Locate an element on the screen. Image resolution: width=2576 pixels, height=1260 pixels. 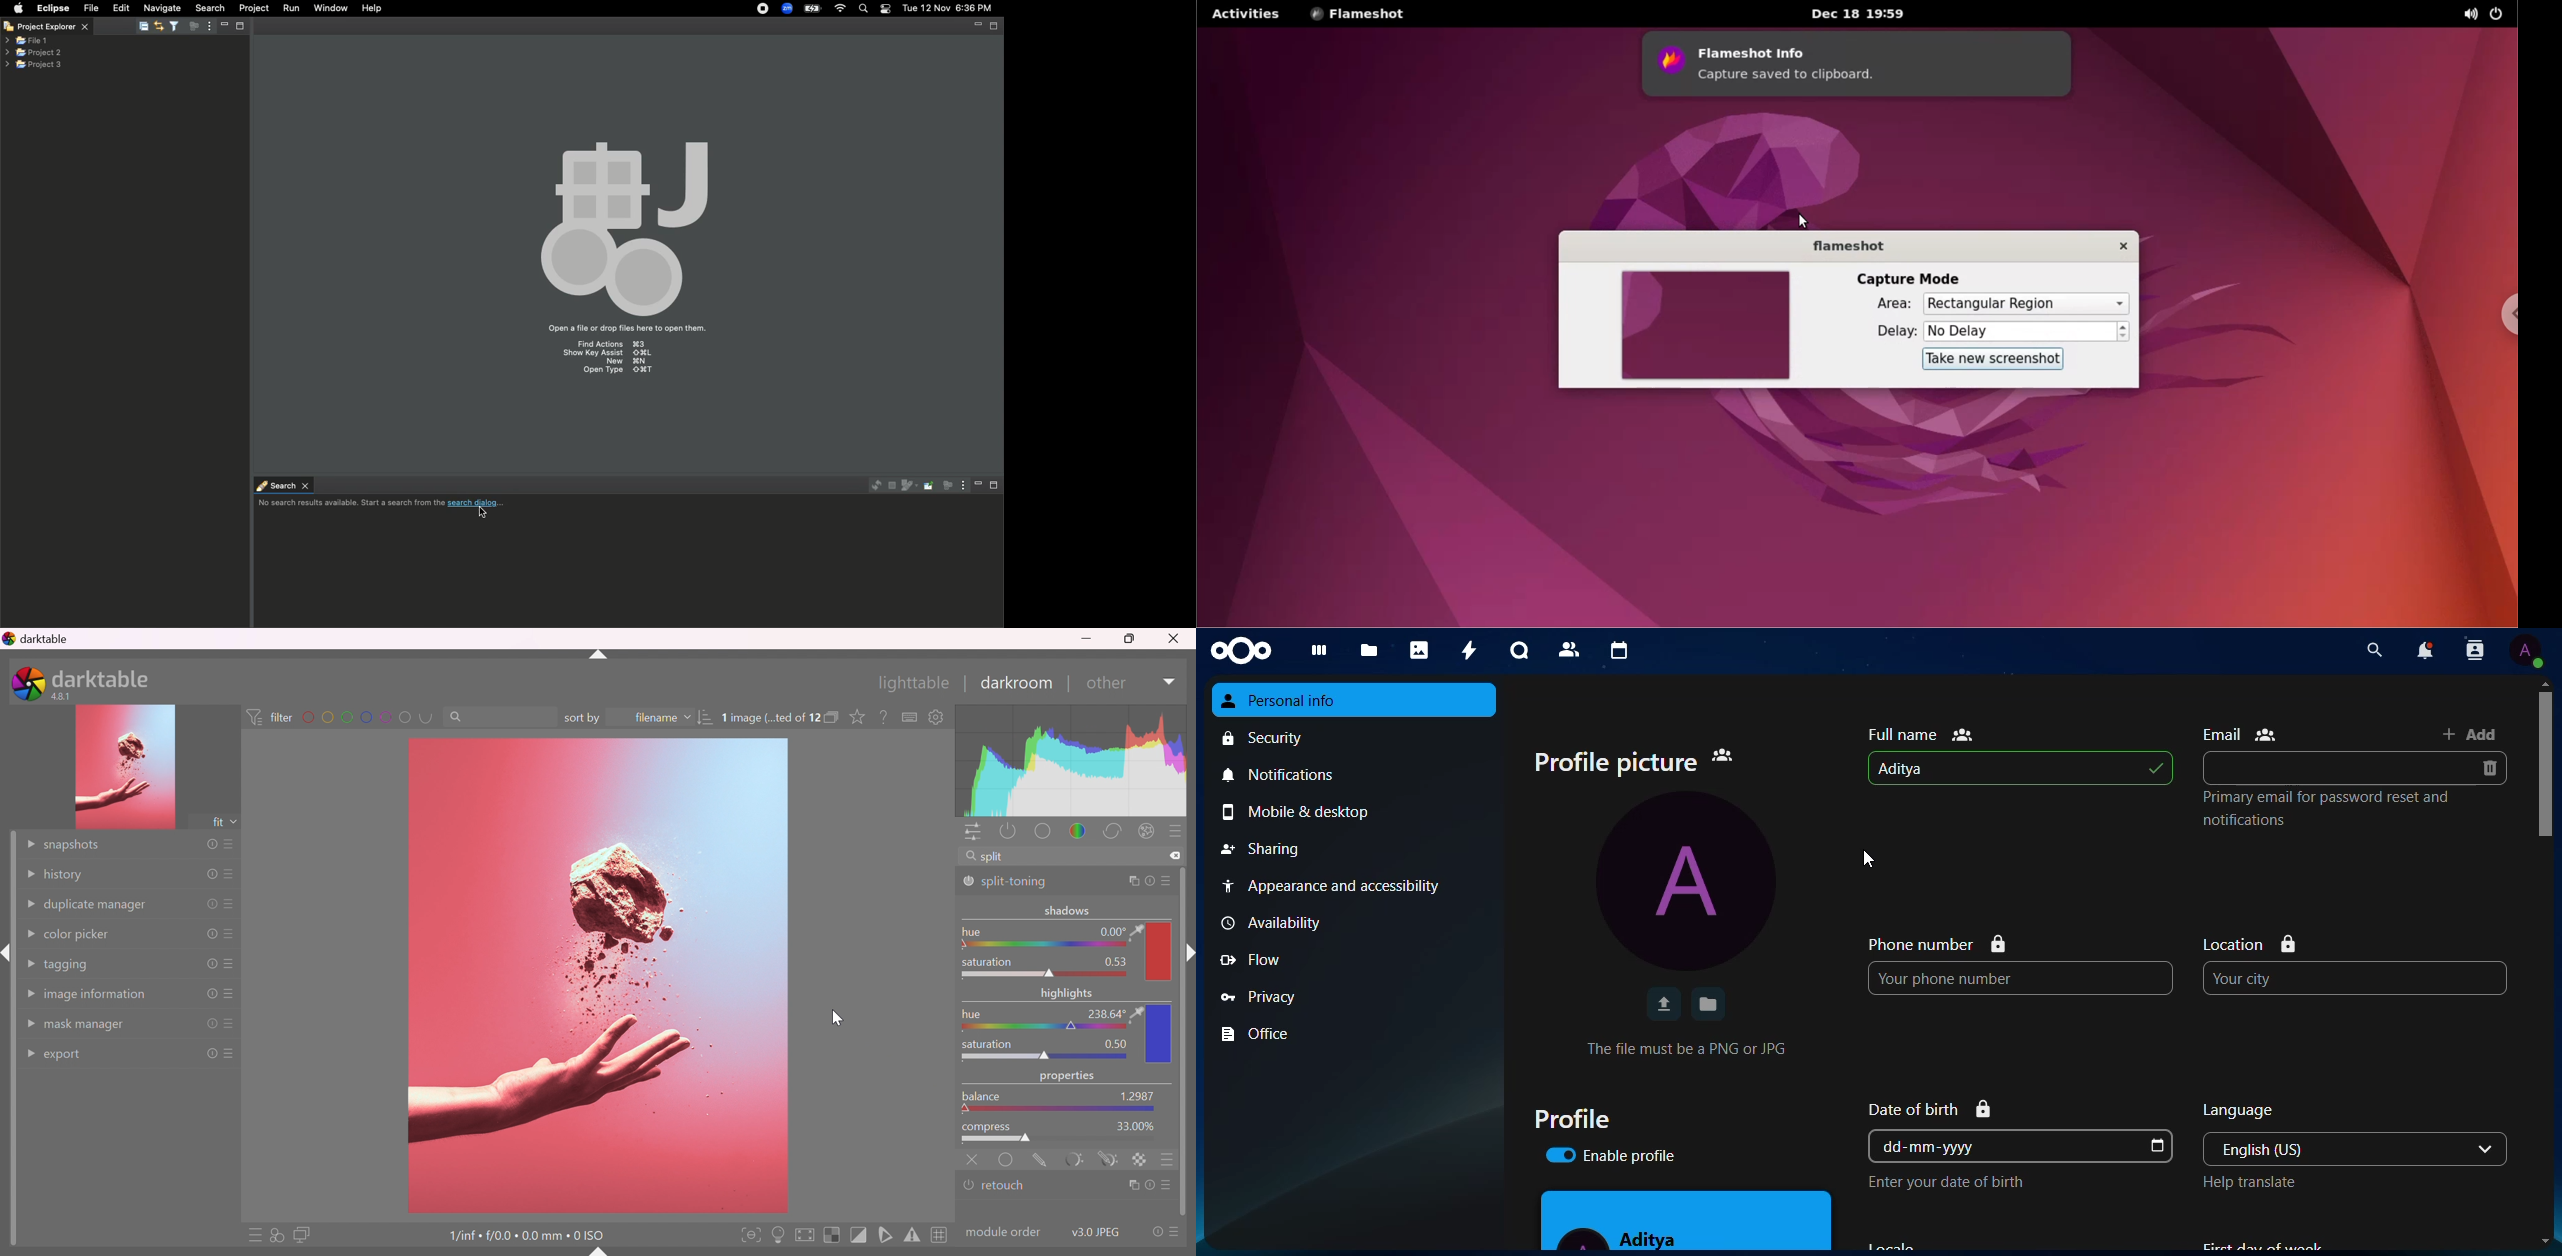
Drop Down is located at coordinates (28, 935).